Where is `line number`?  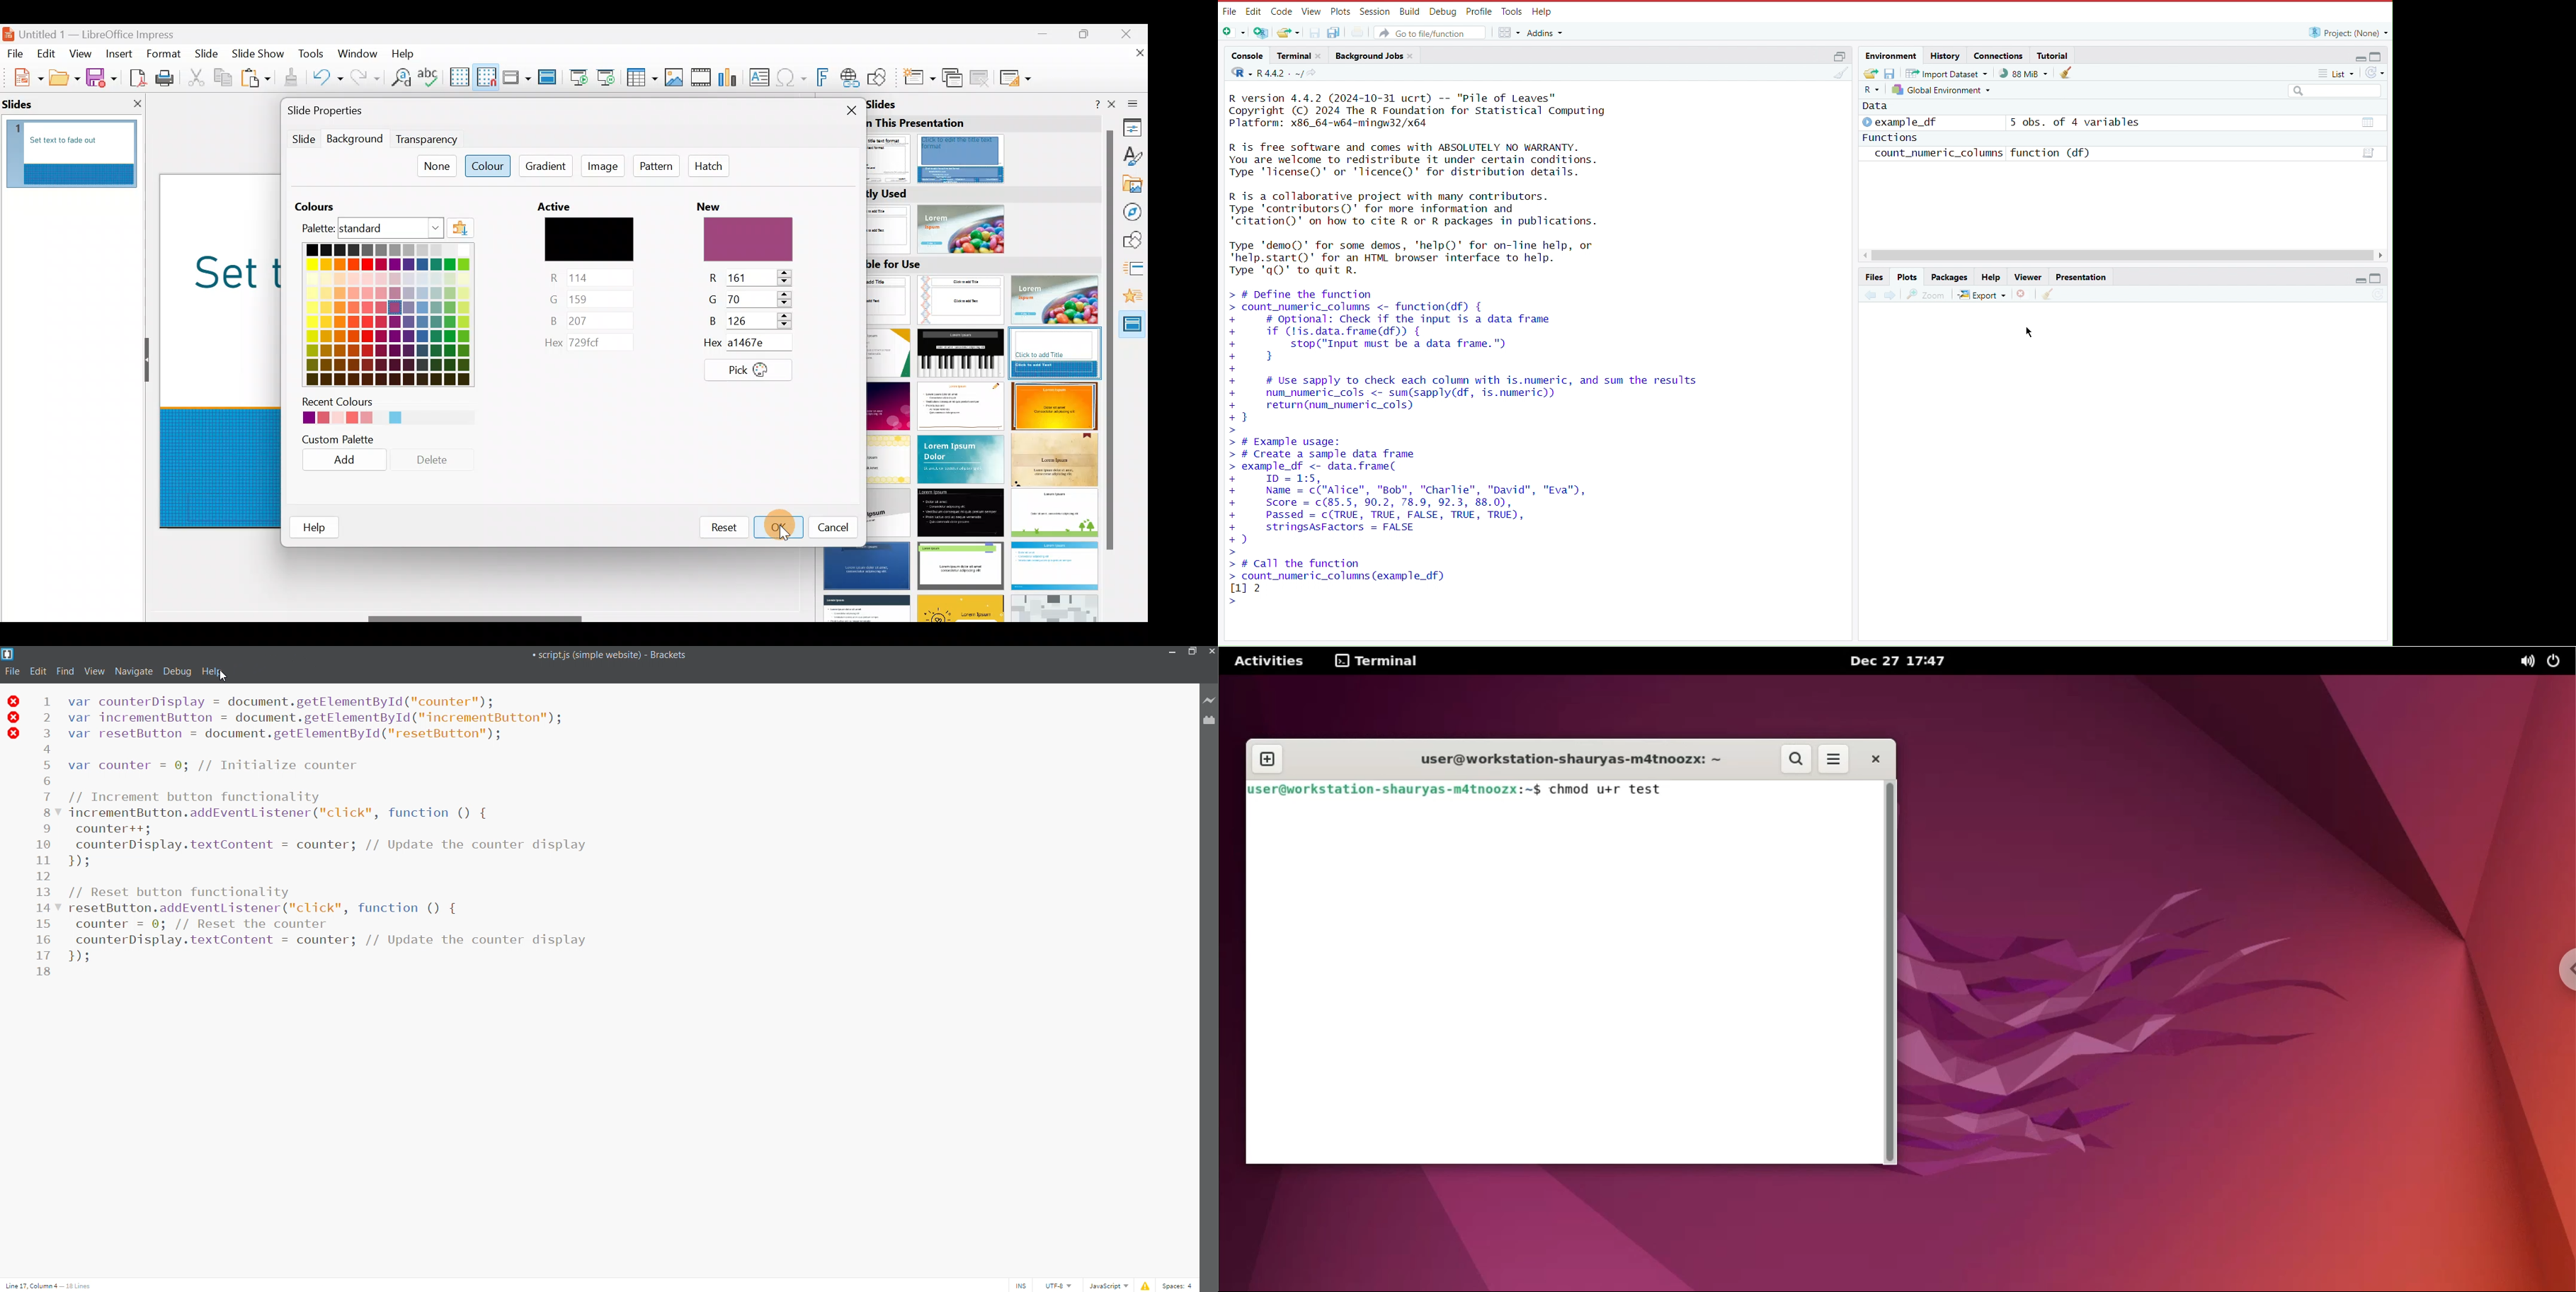
line number is located at coordinates (49, 834).